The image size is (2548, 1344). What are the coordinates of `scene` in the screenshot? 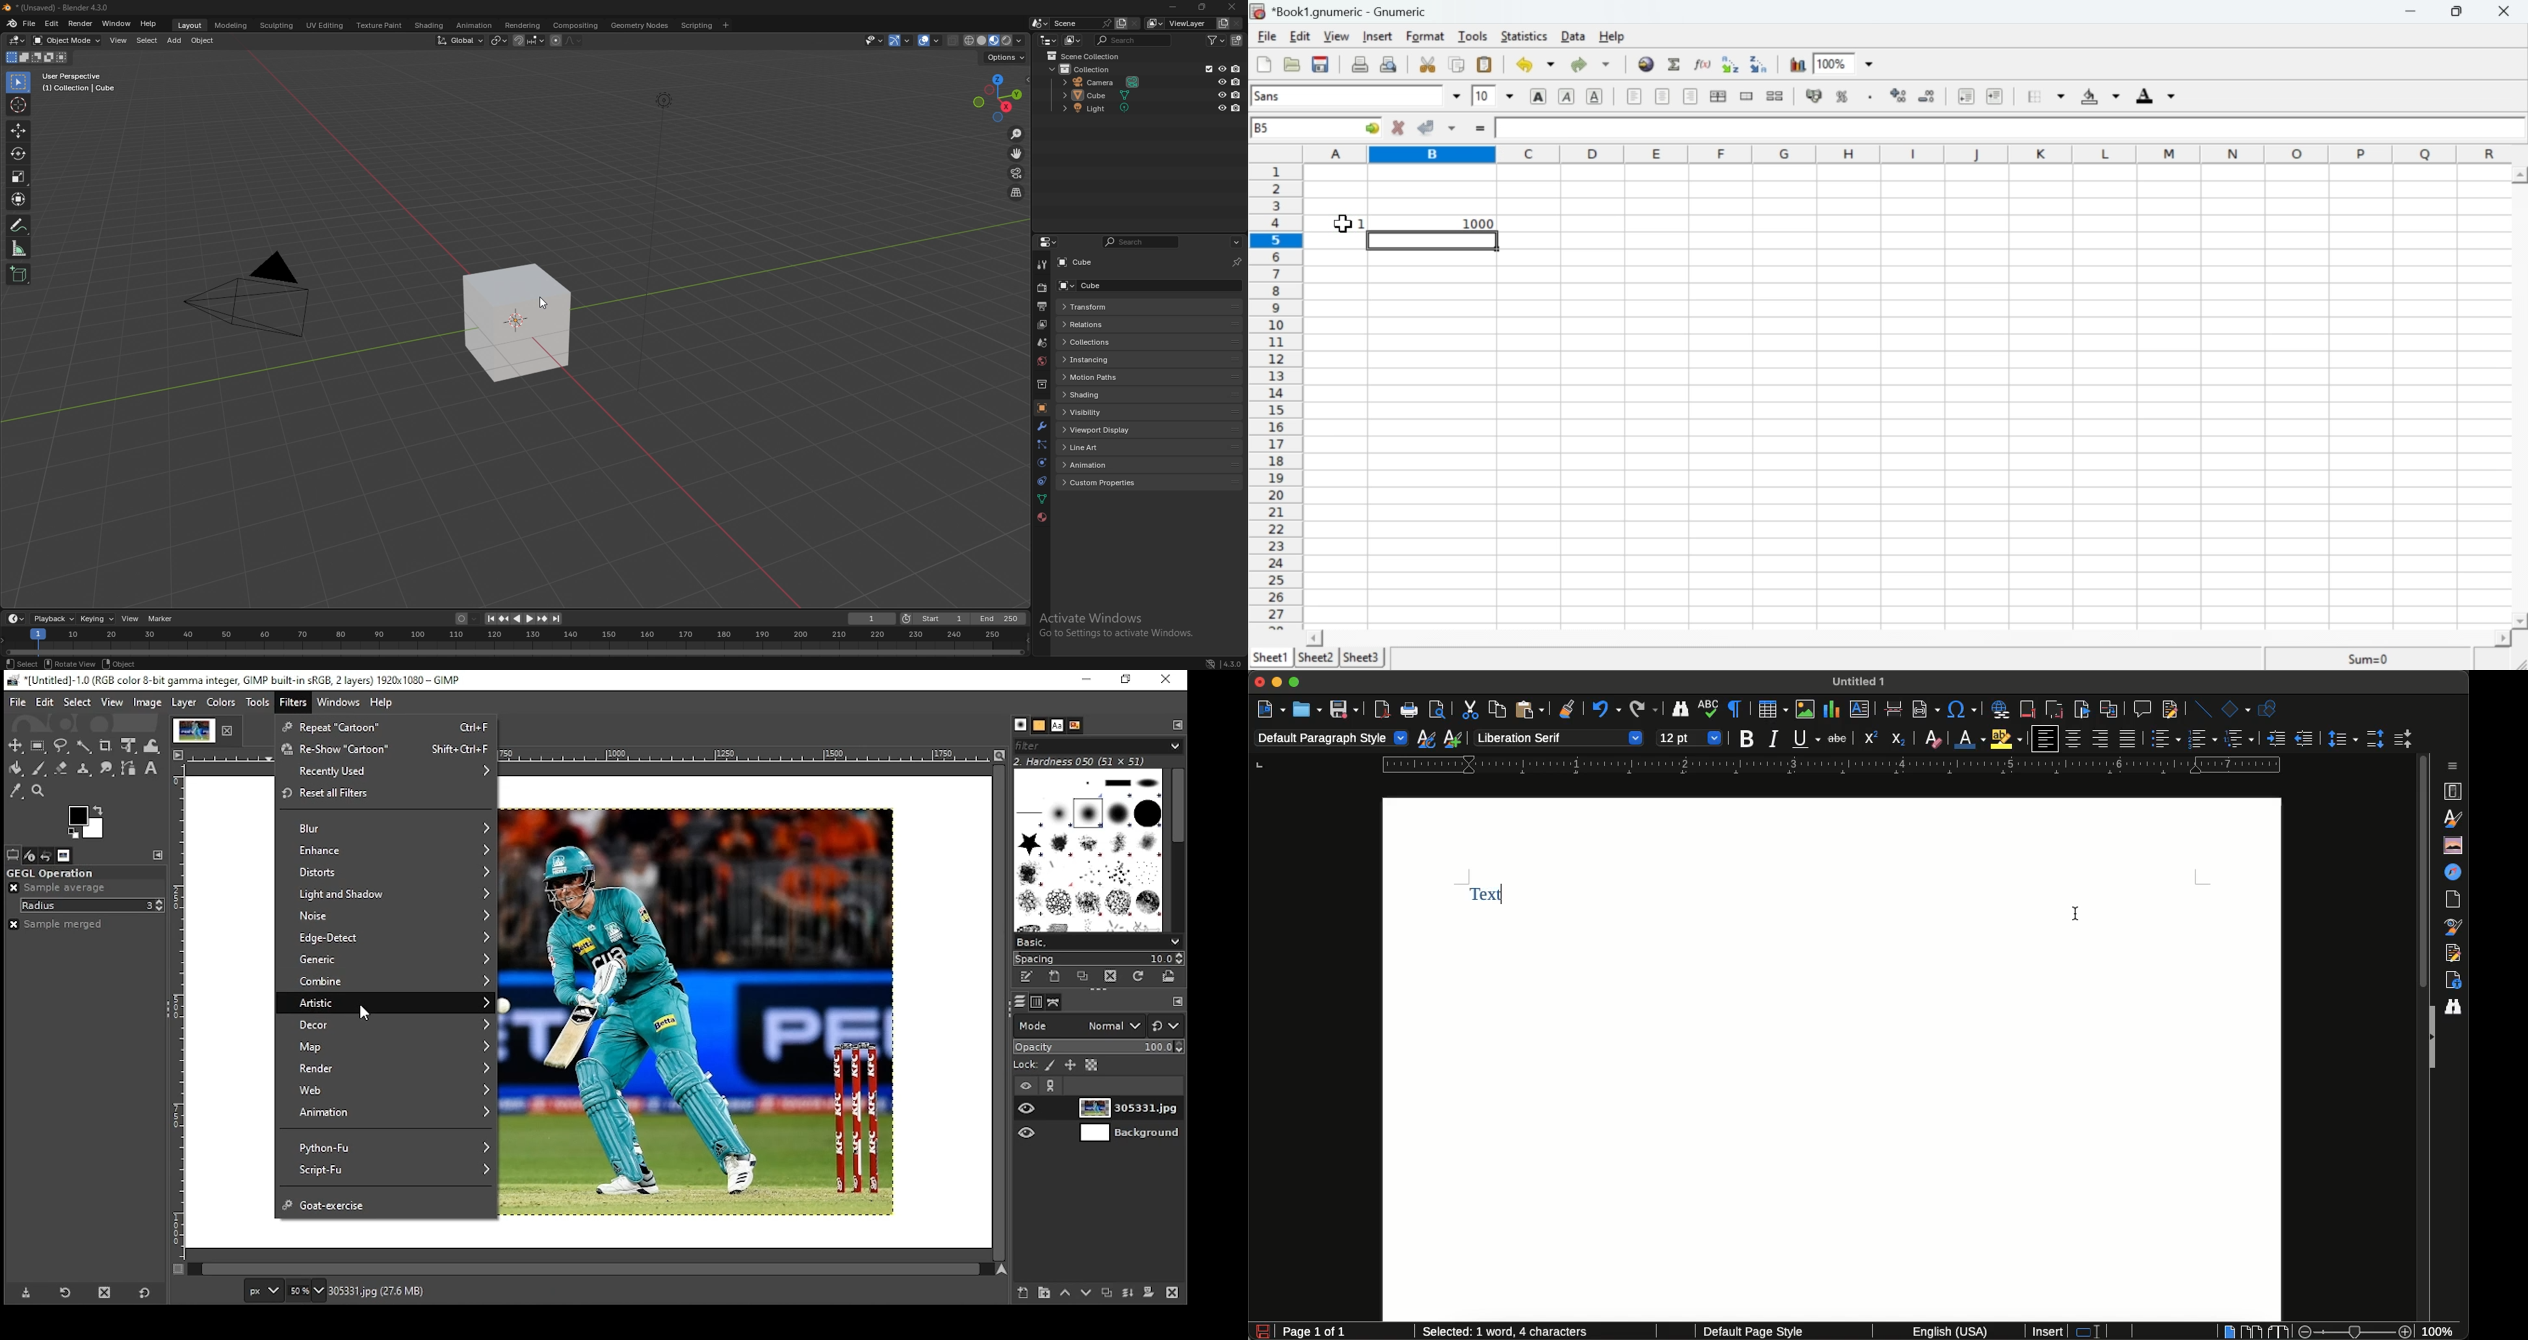 It's located at (1083, 23).